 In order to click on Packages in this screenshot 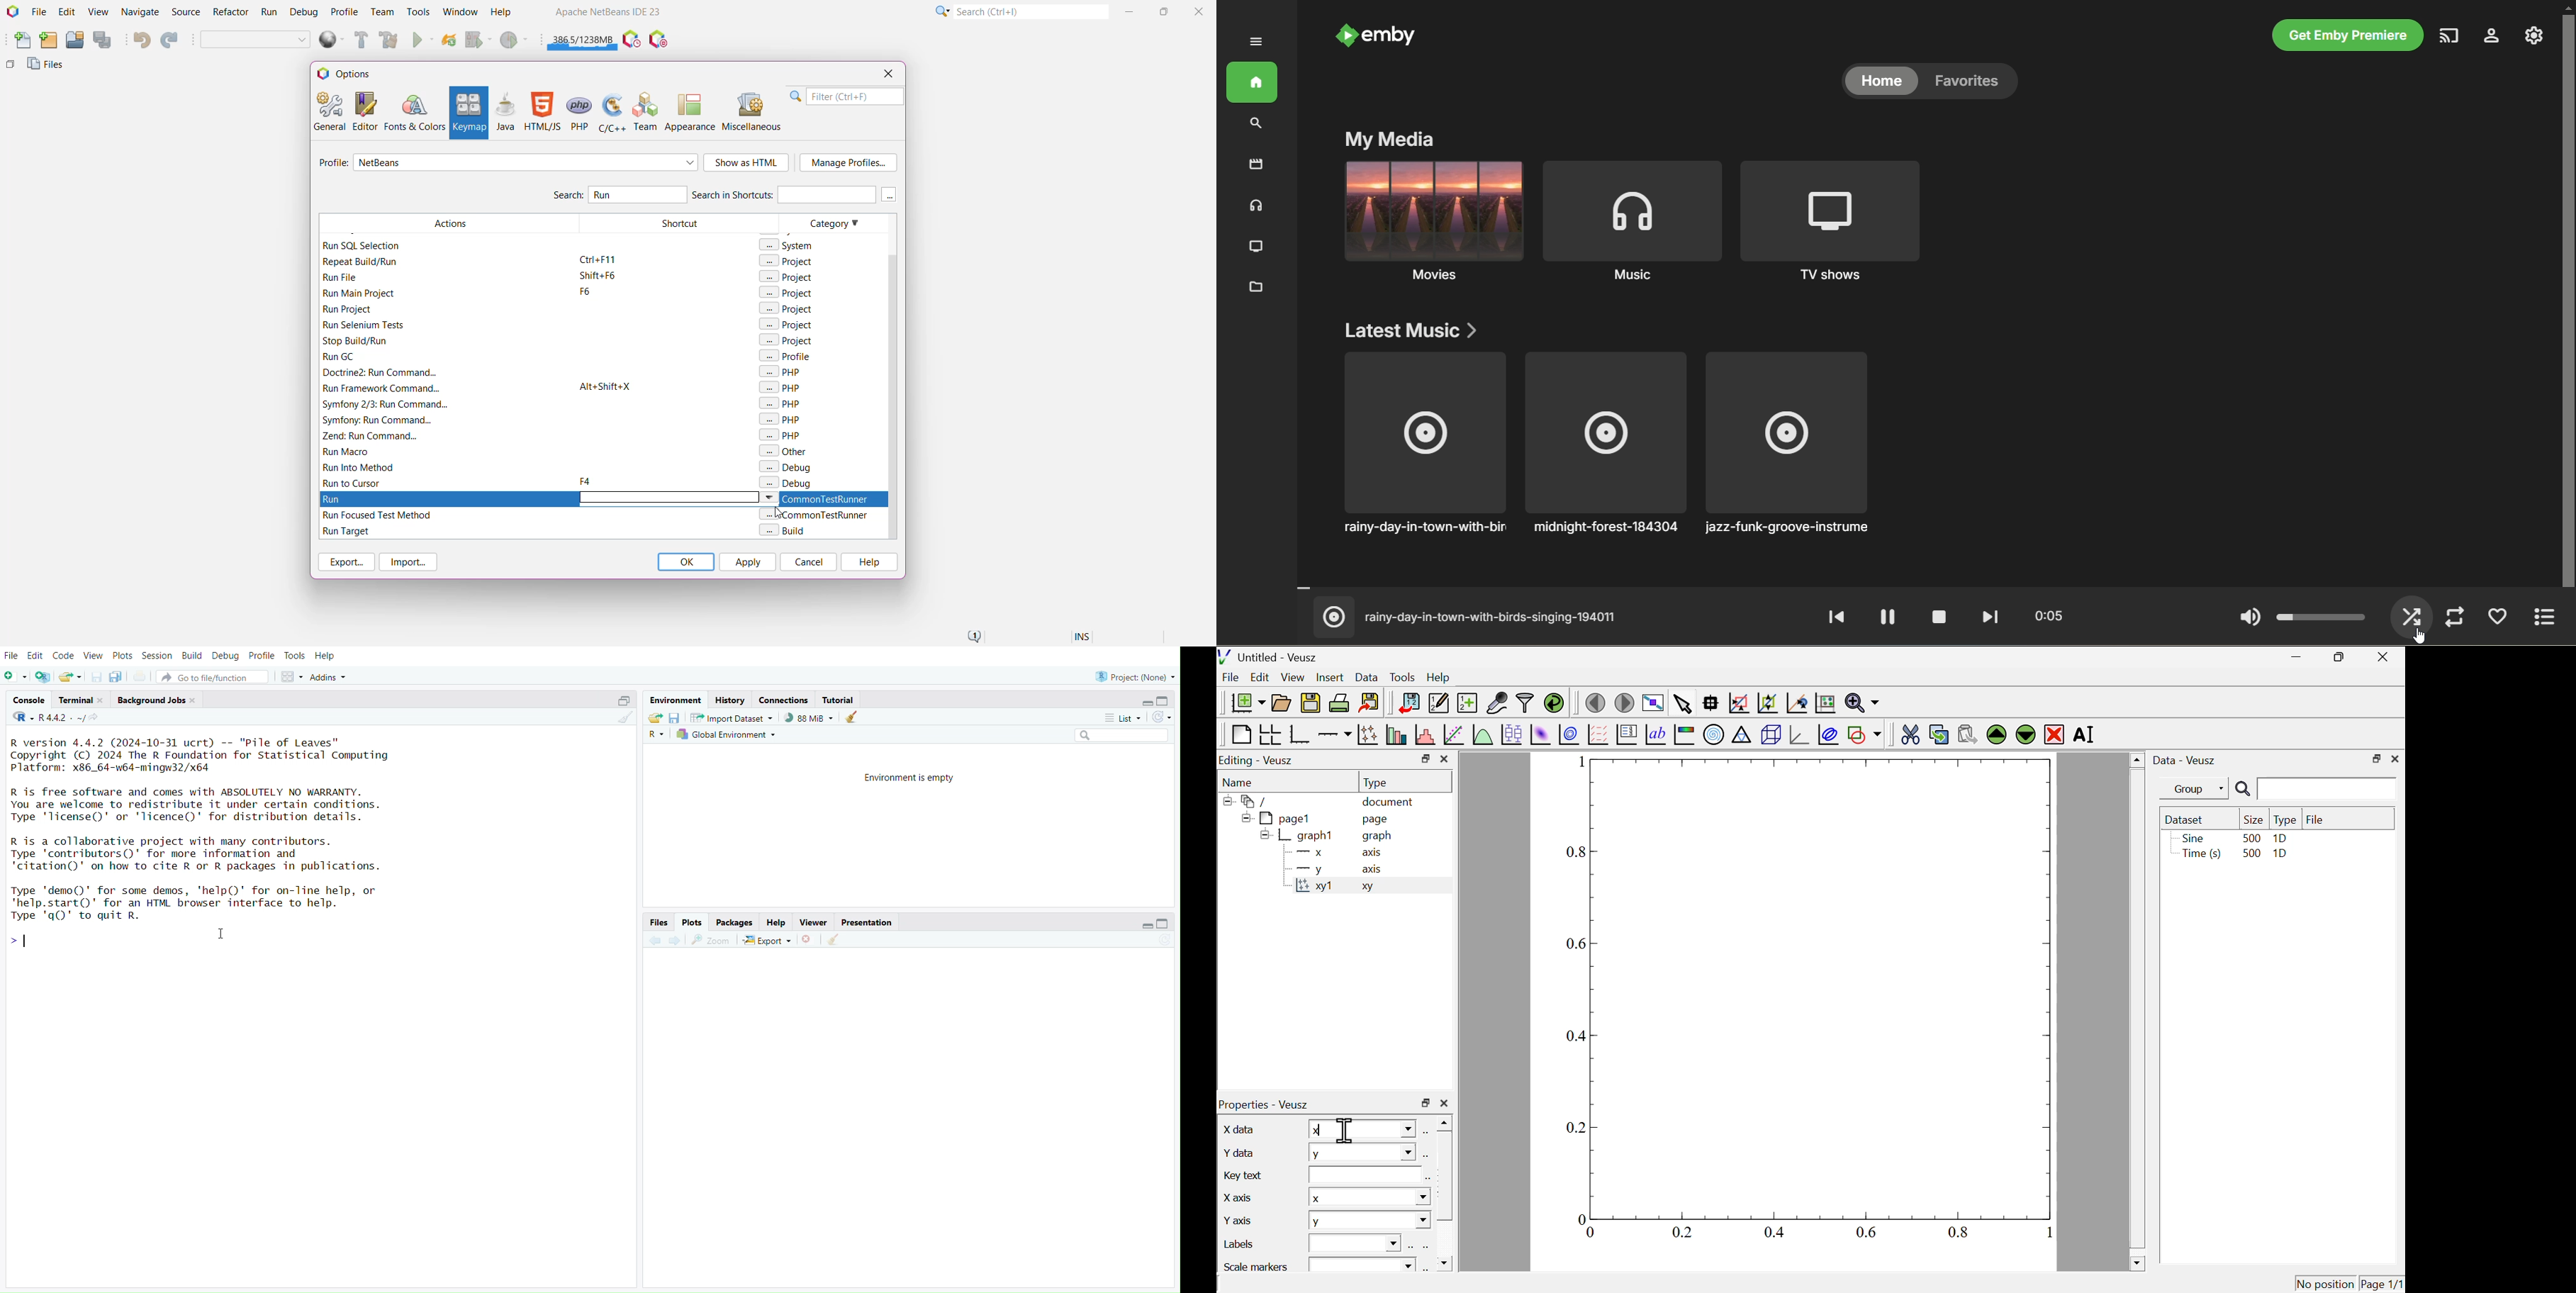, I will do `click(735, 923)`.